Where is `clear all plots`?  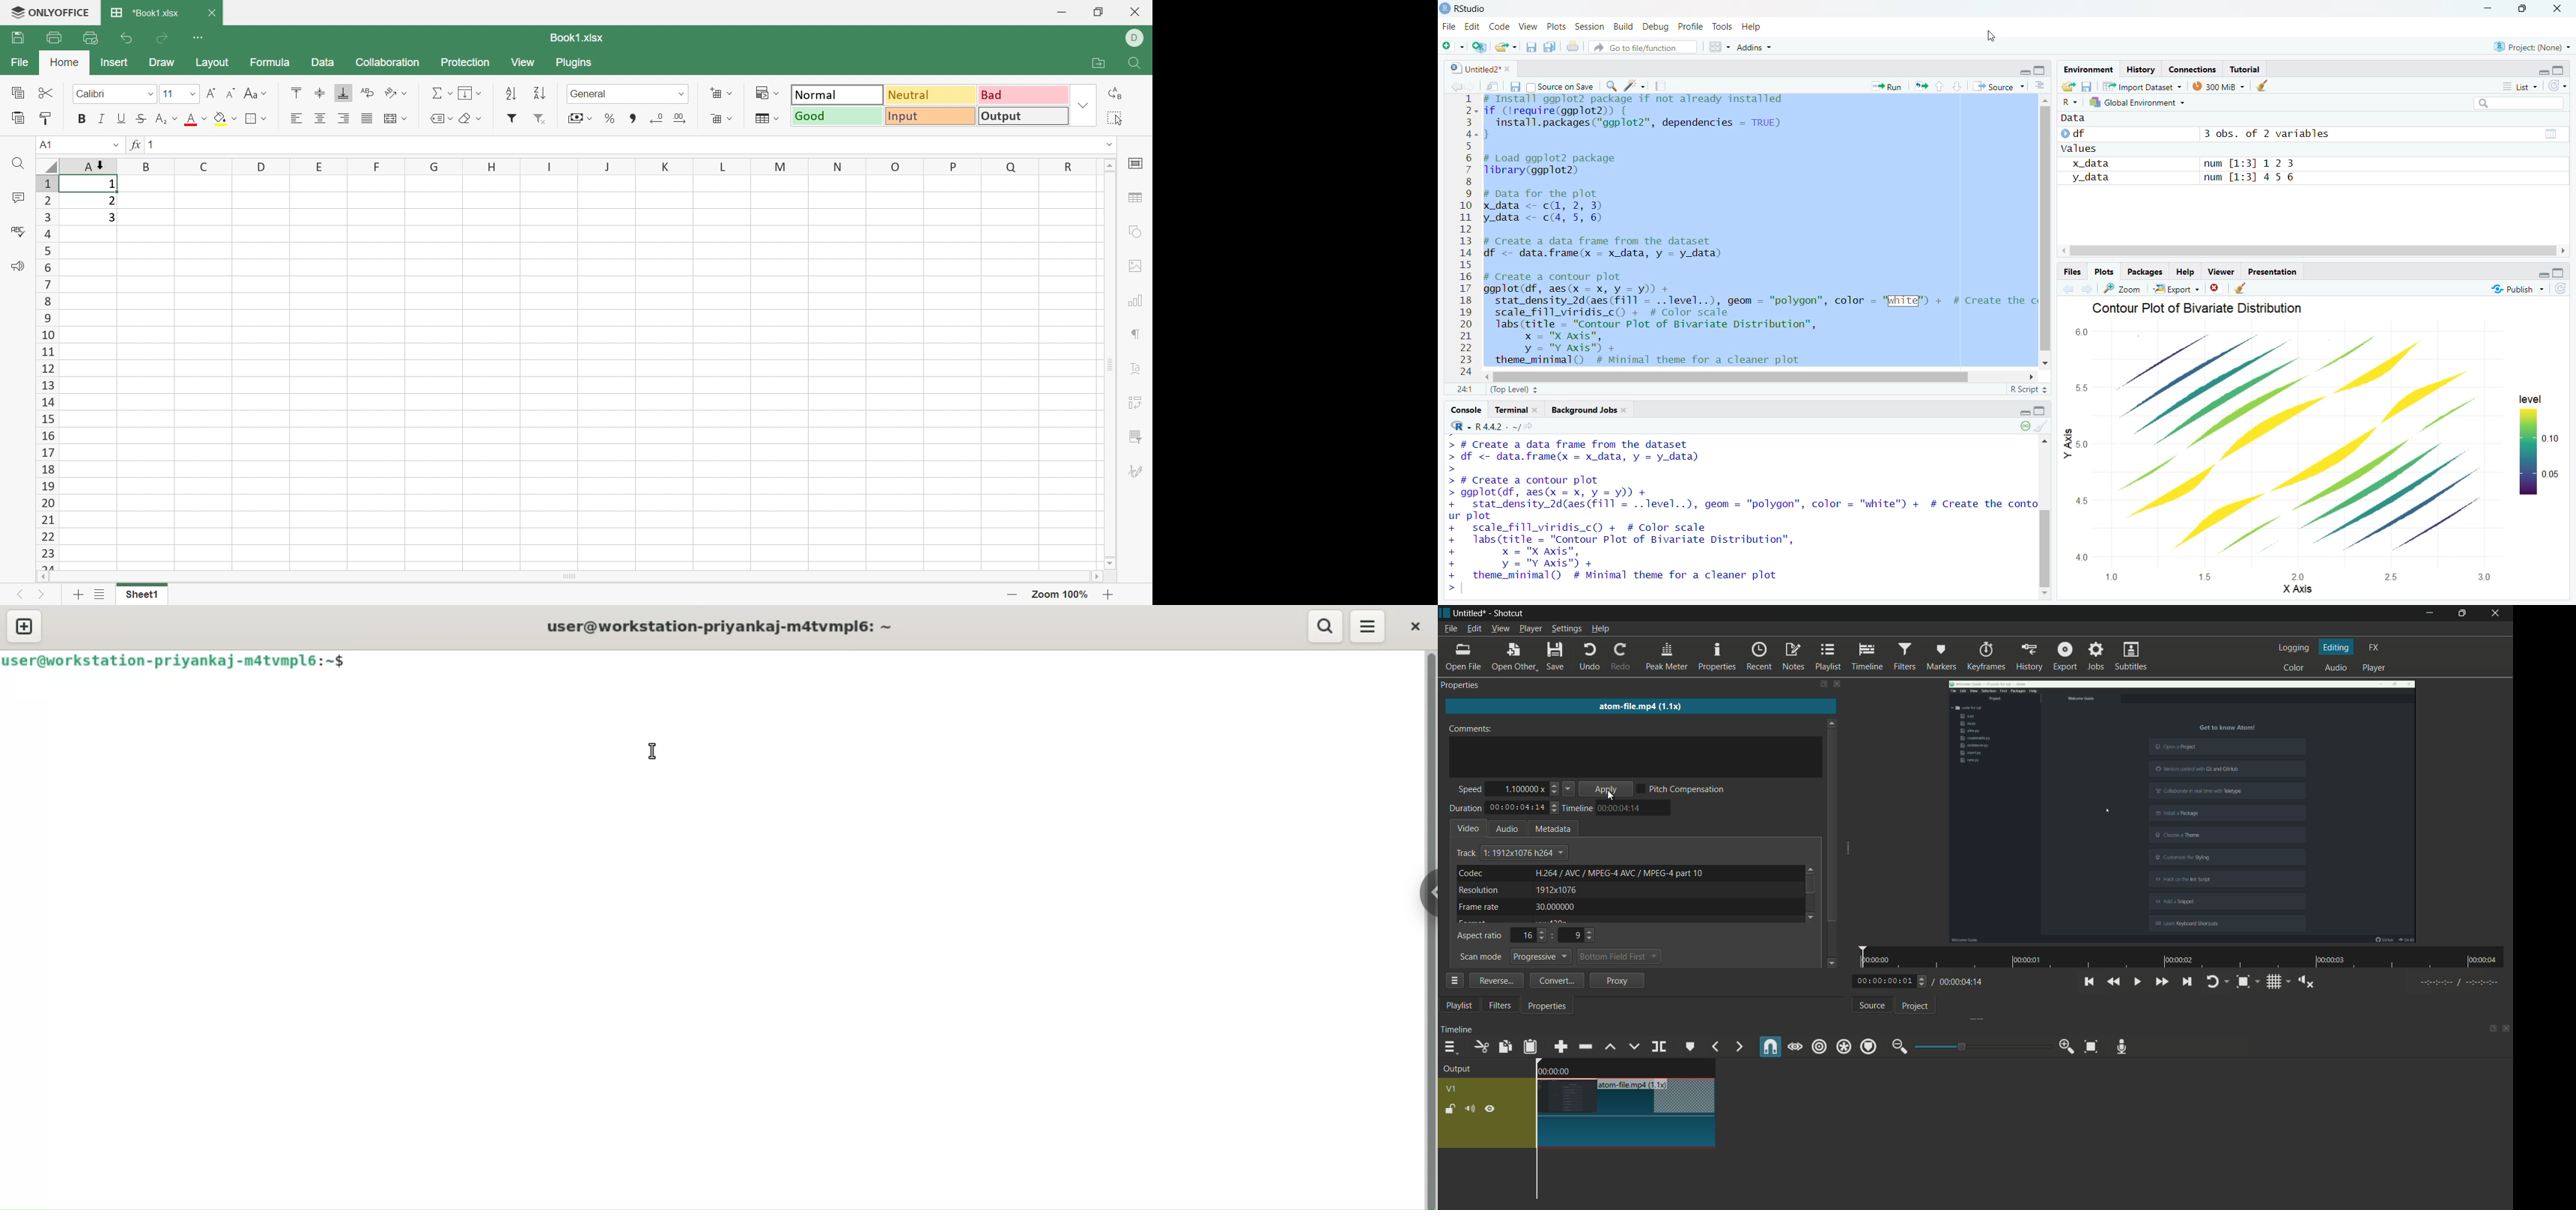
clear all plots is located at coordinates (2243, 288).